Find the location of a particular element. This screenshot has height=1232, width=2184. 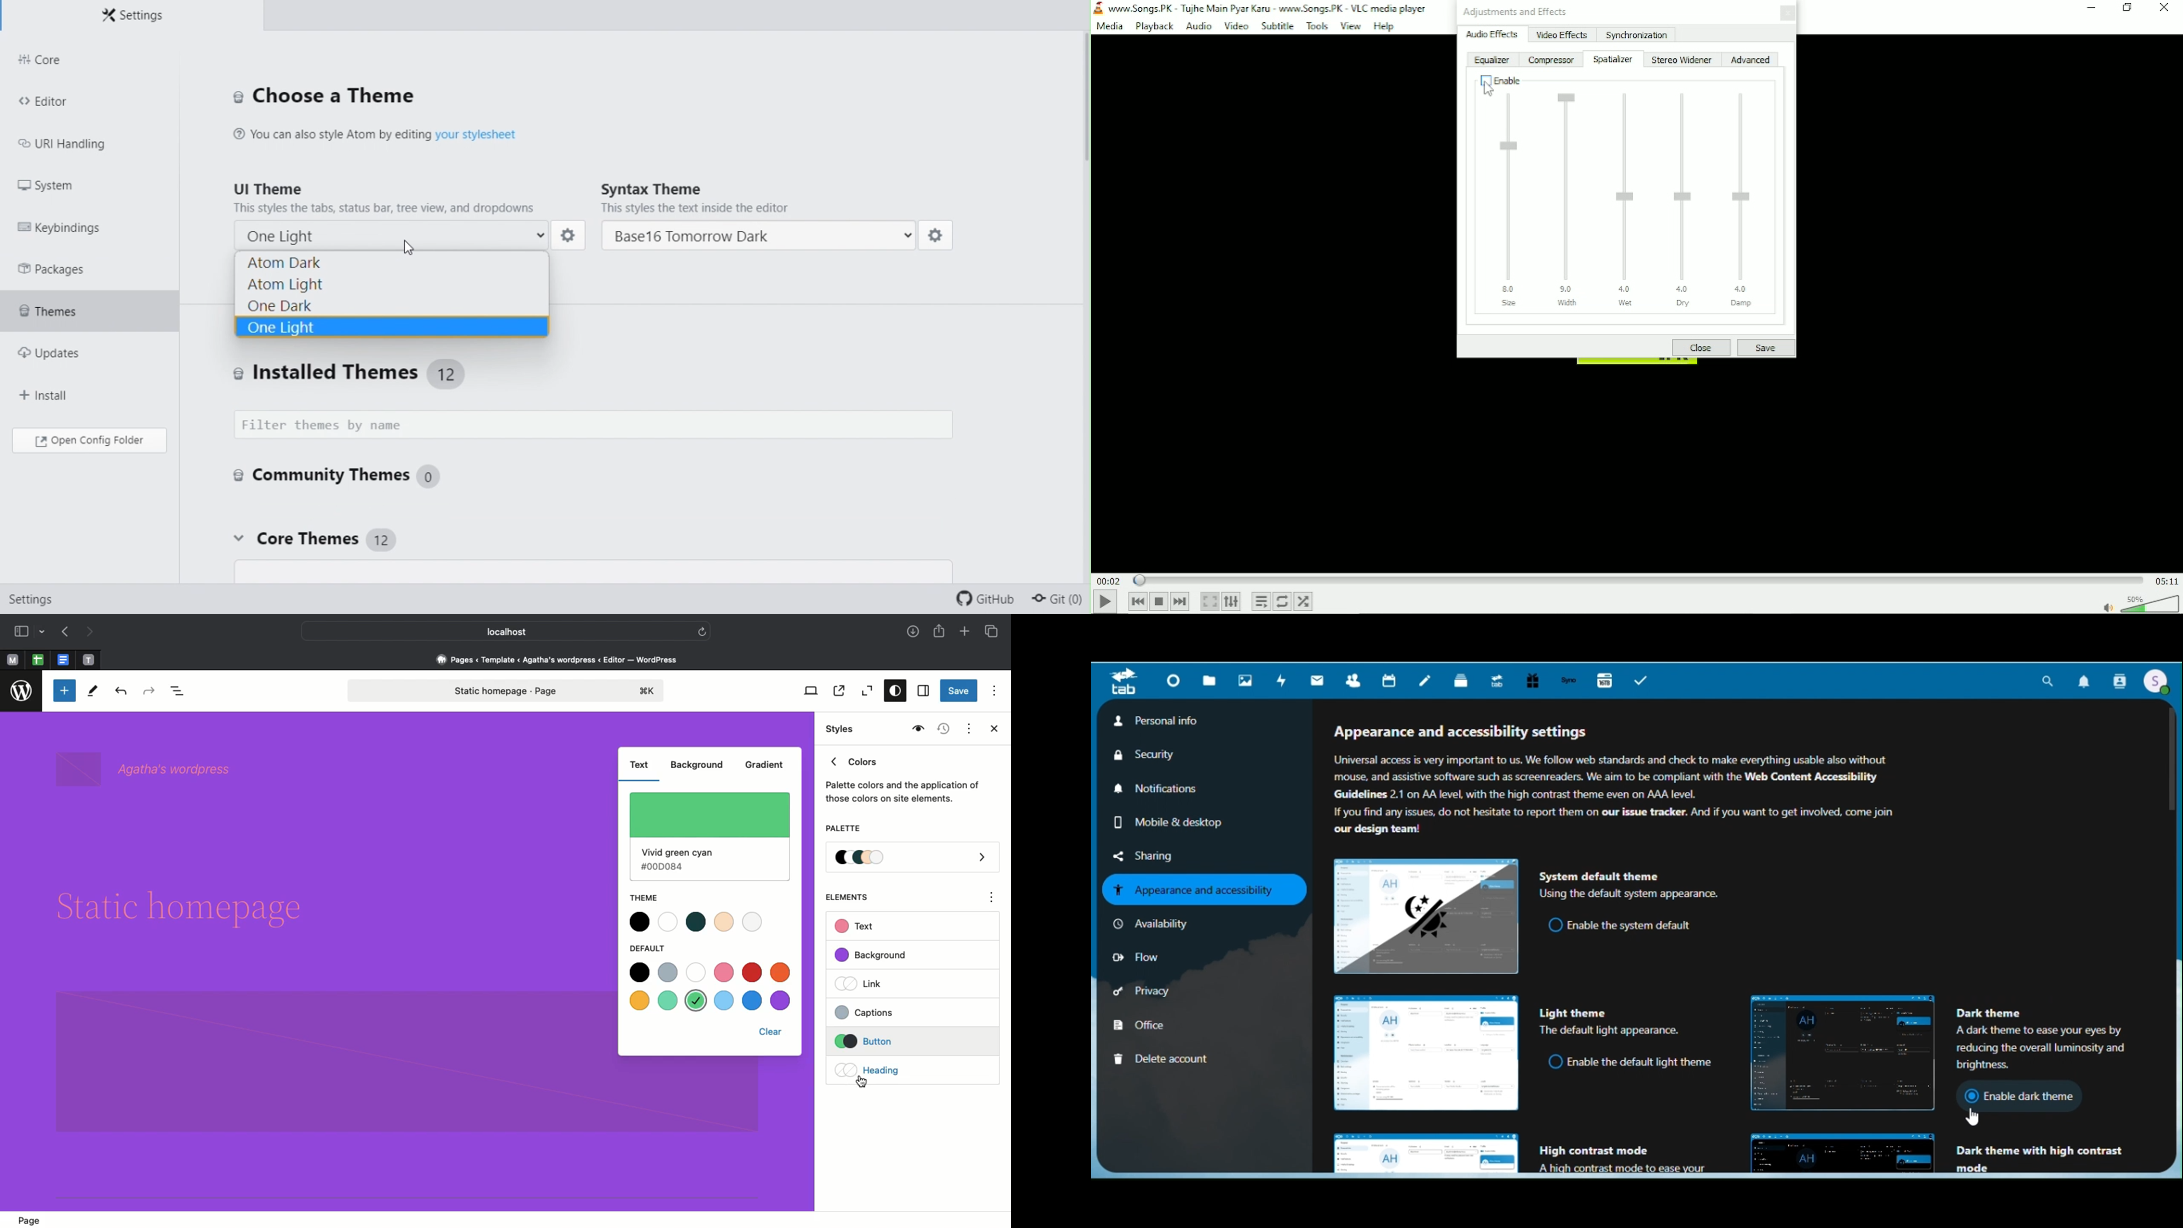

 is located at coordinates (1124, 684).